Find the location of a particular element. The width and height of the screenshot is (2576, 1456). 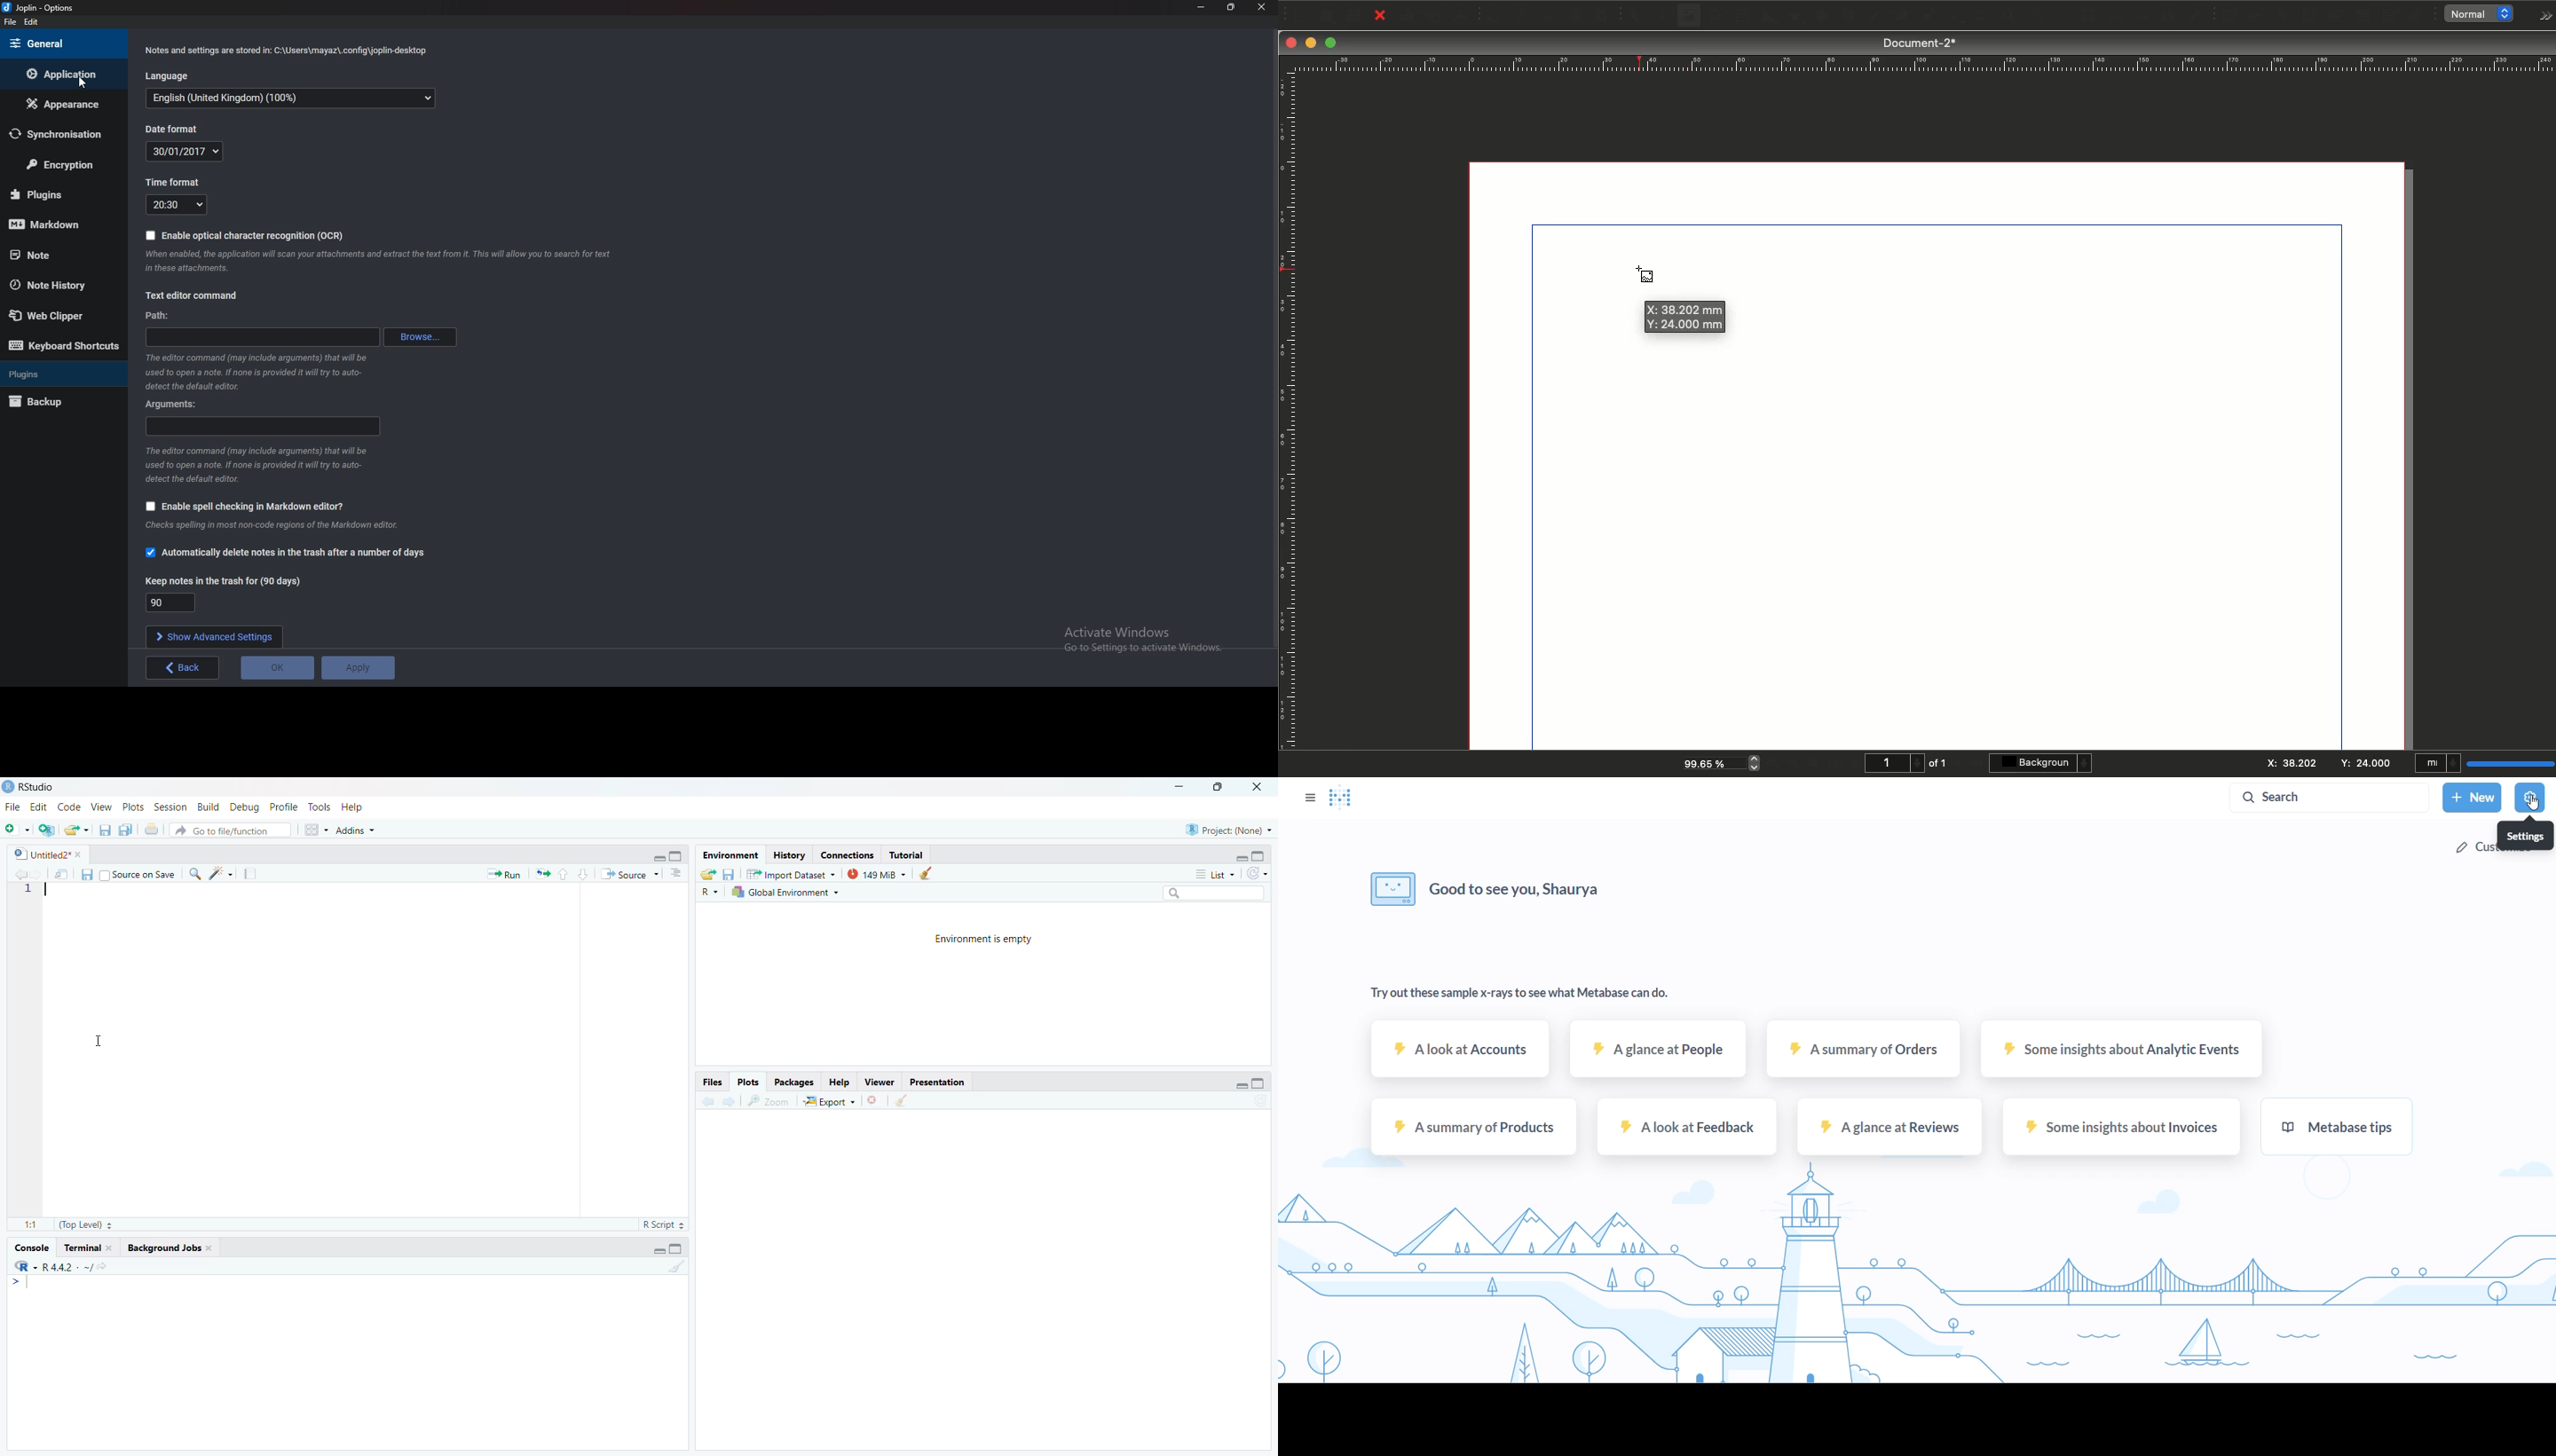

Profile is located at coordinates (282, 805).